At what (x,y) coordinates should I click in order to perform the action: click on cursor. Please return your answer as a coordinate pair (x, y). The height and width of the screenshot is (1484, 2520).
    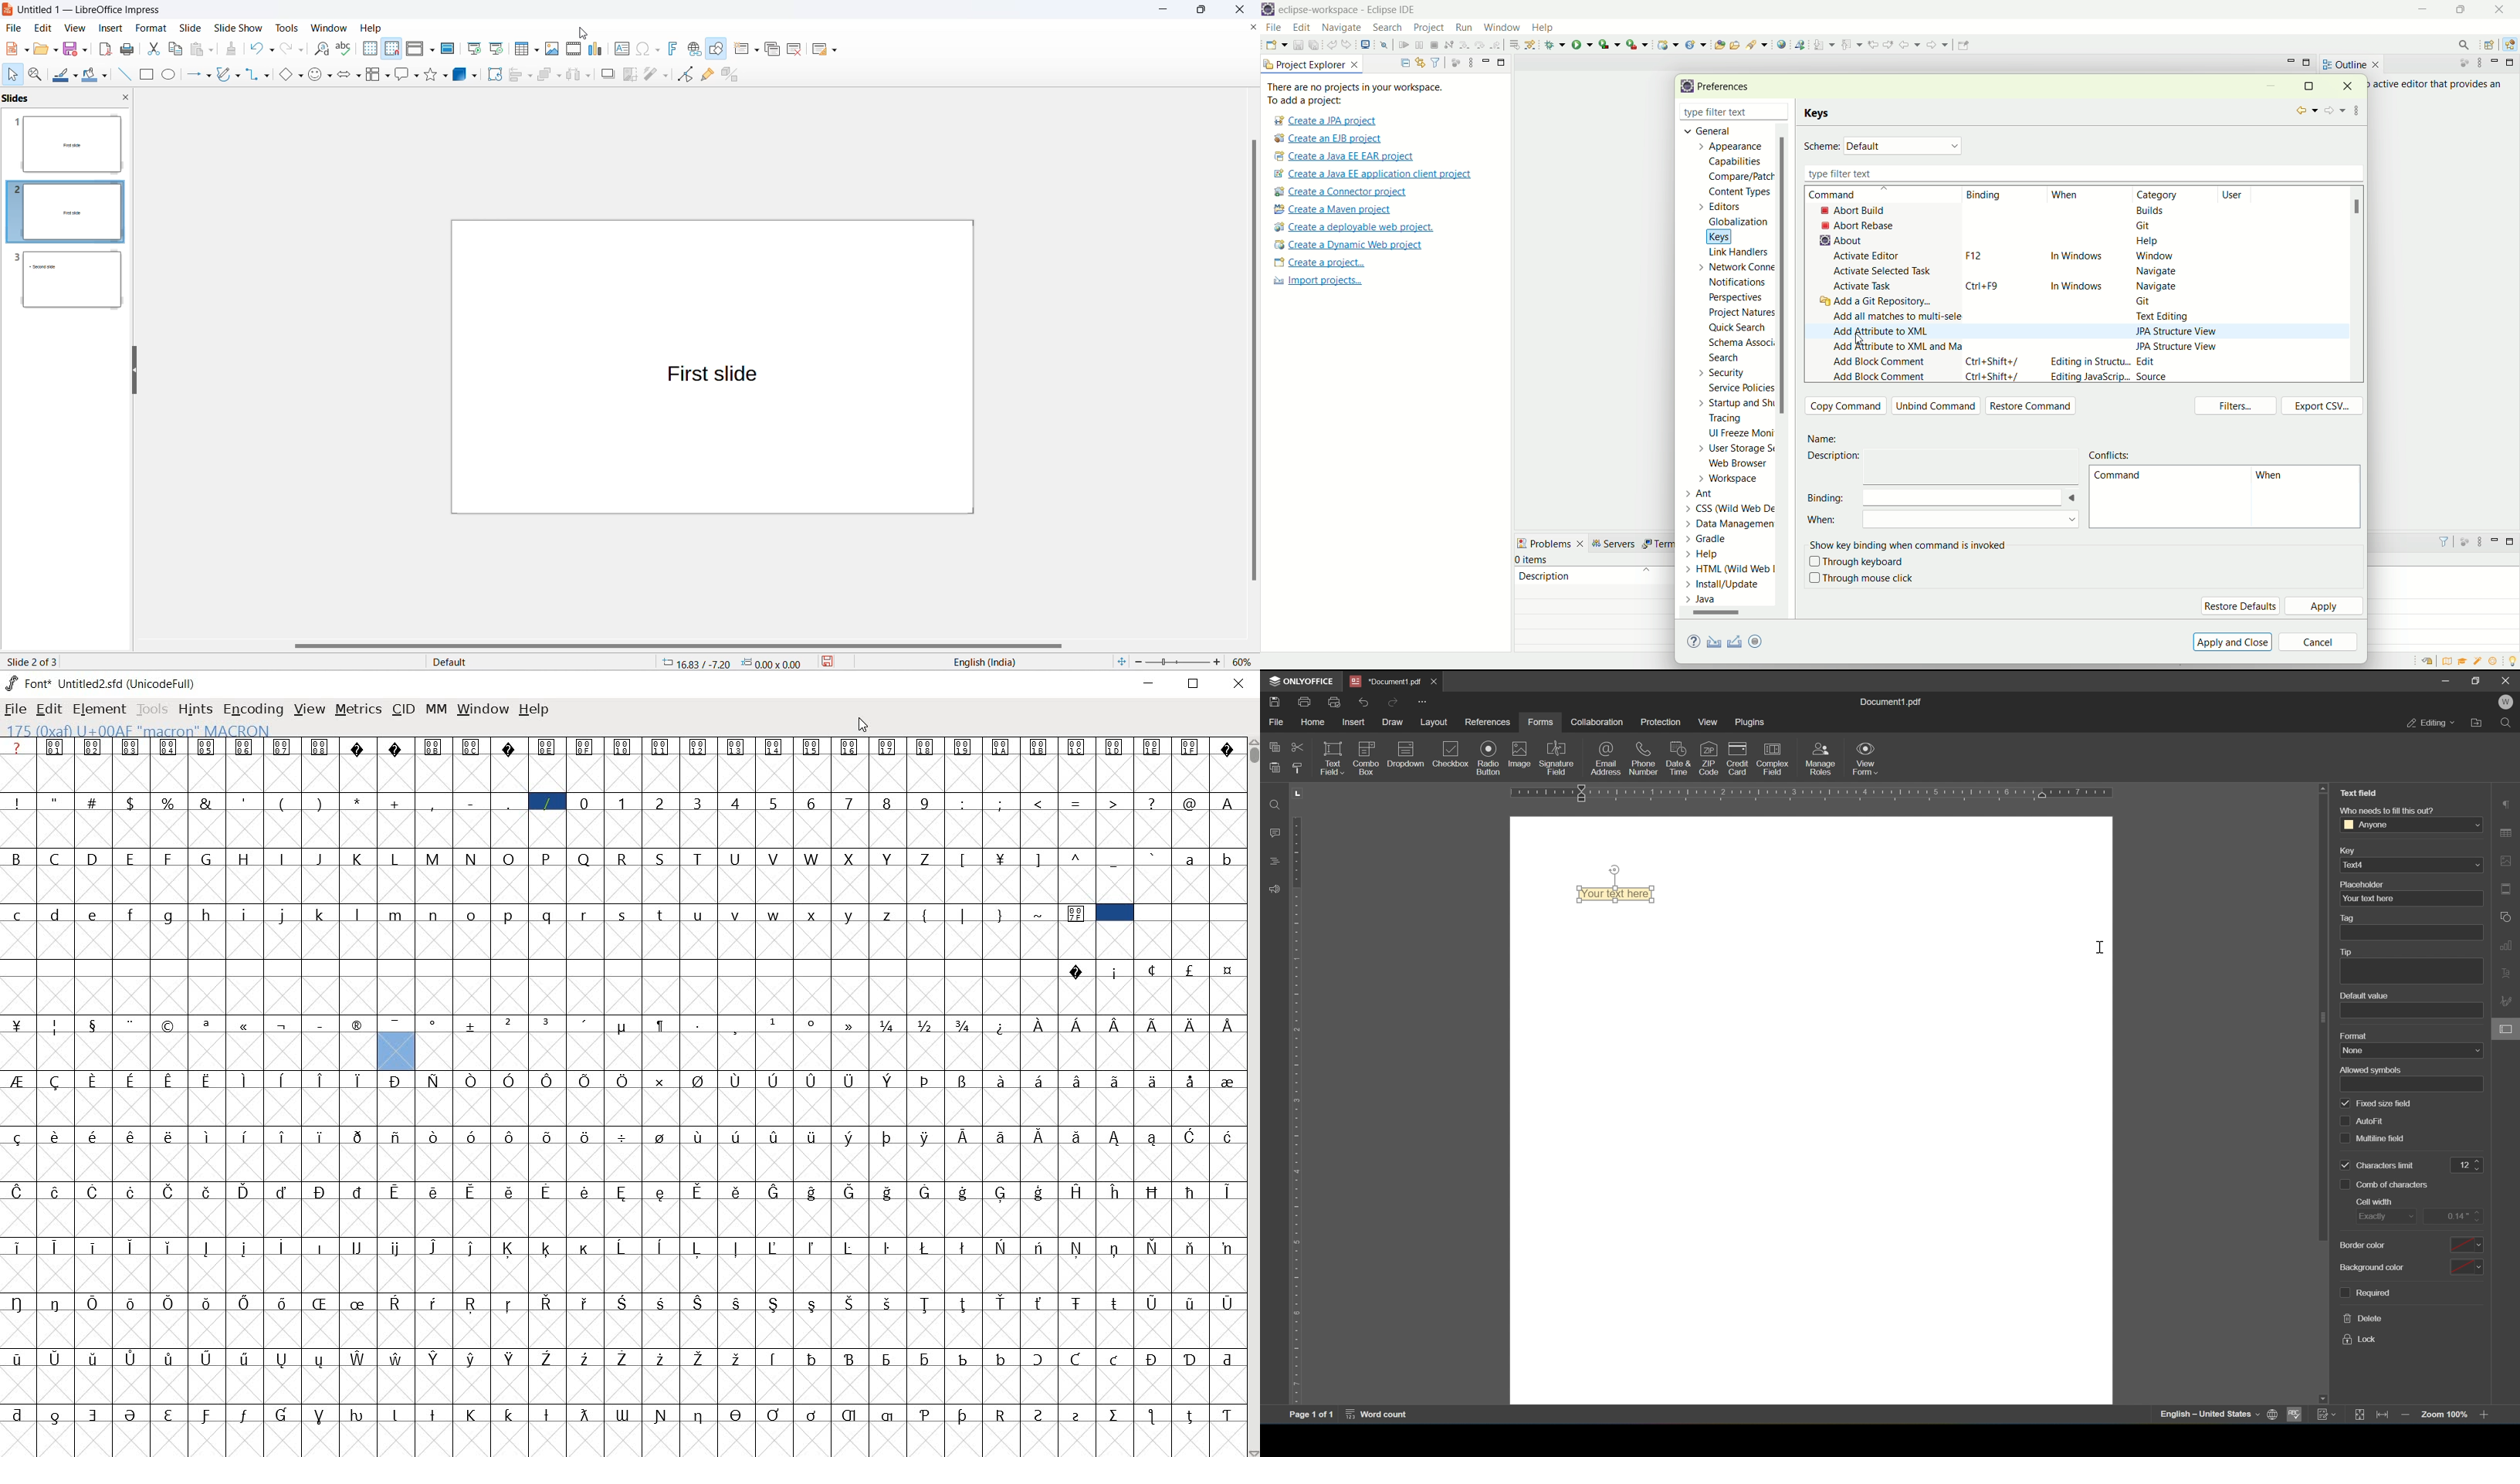
    Looking at the image, I should click on (2103, 945).